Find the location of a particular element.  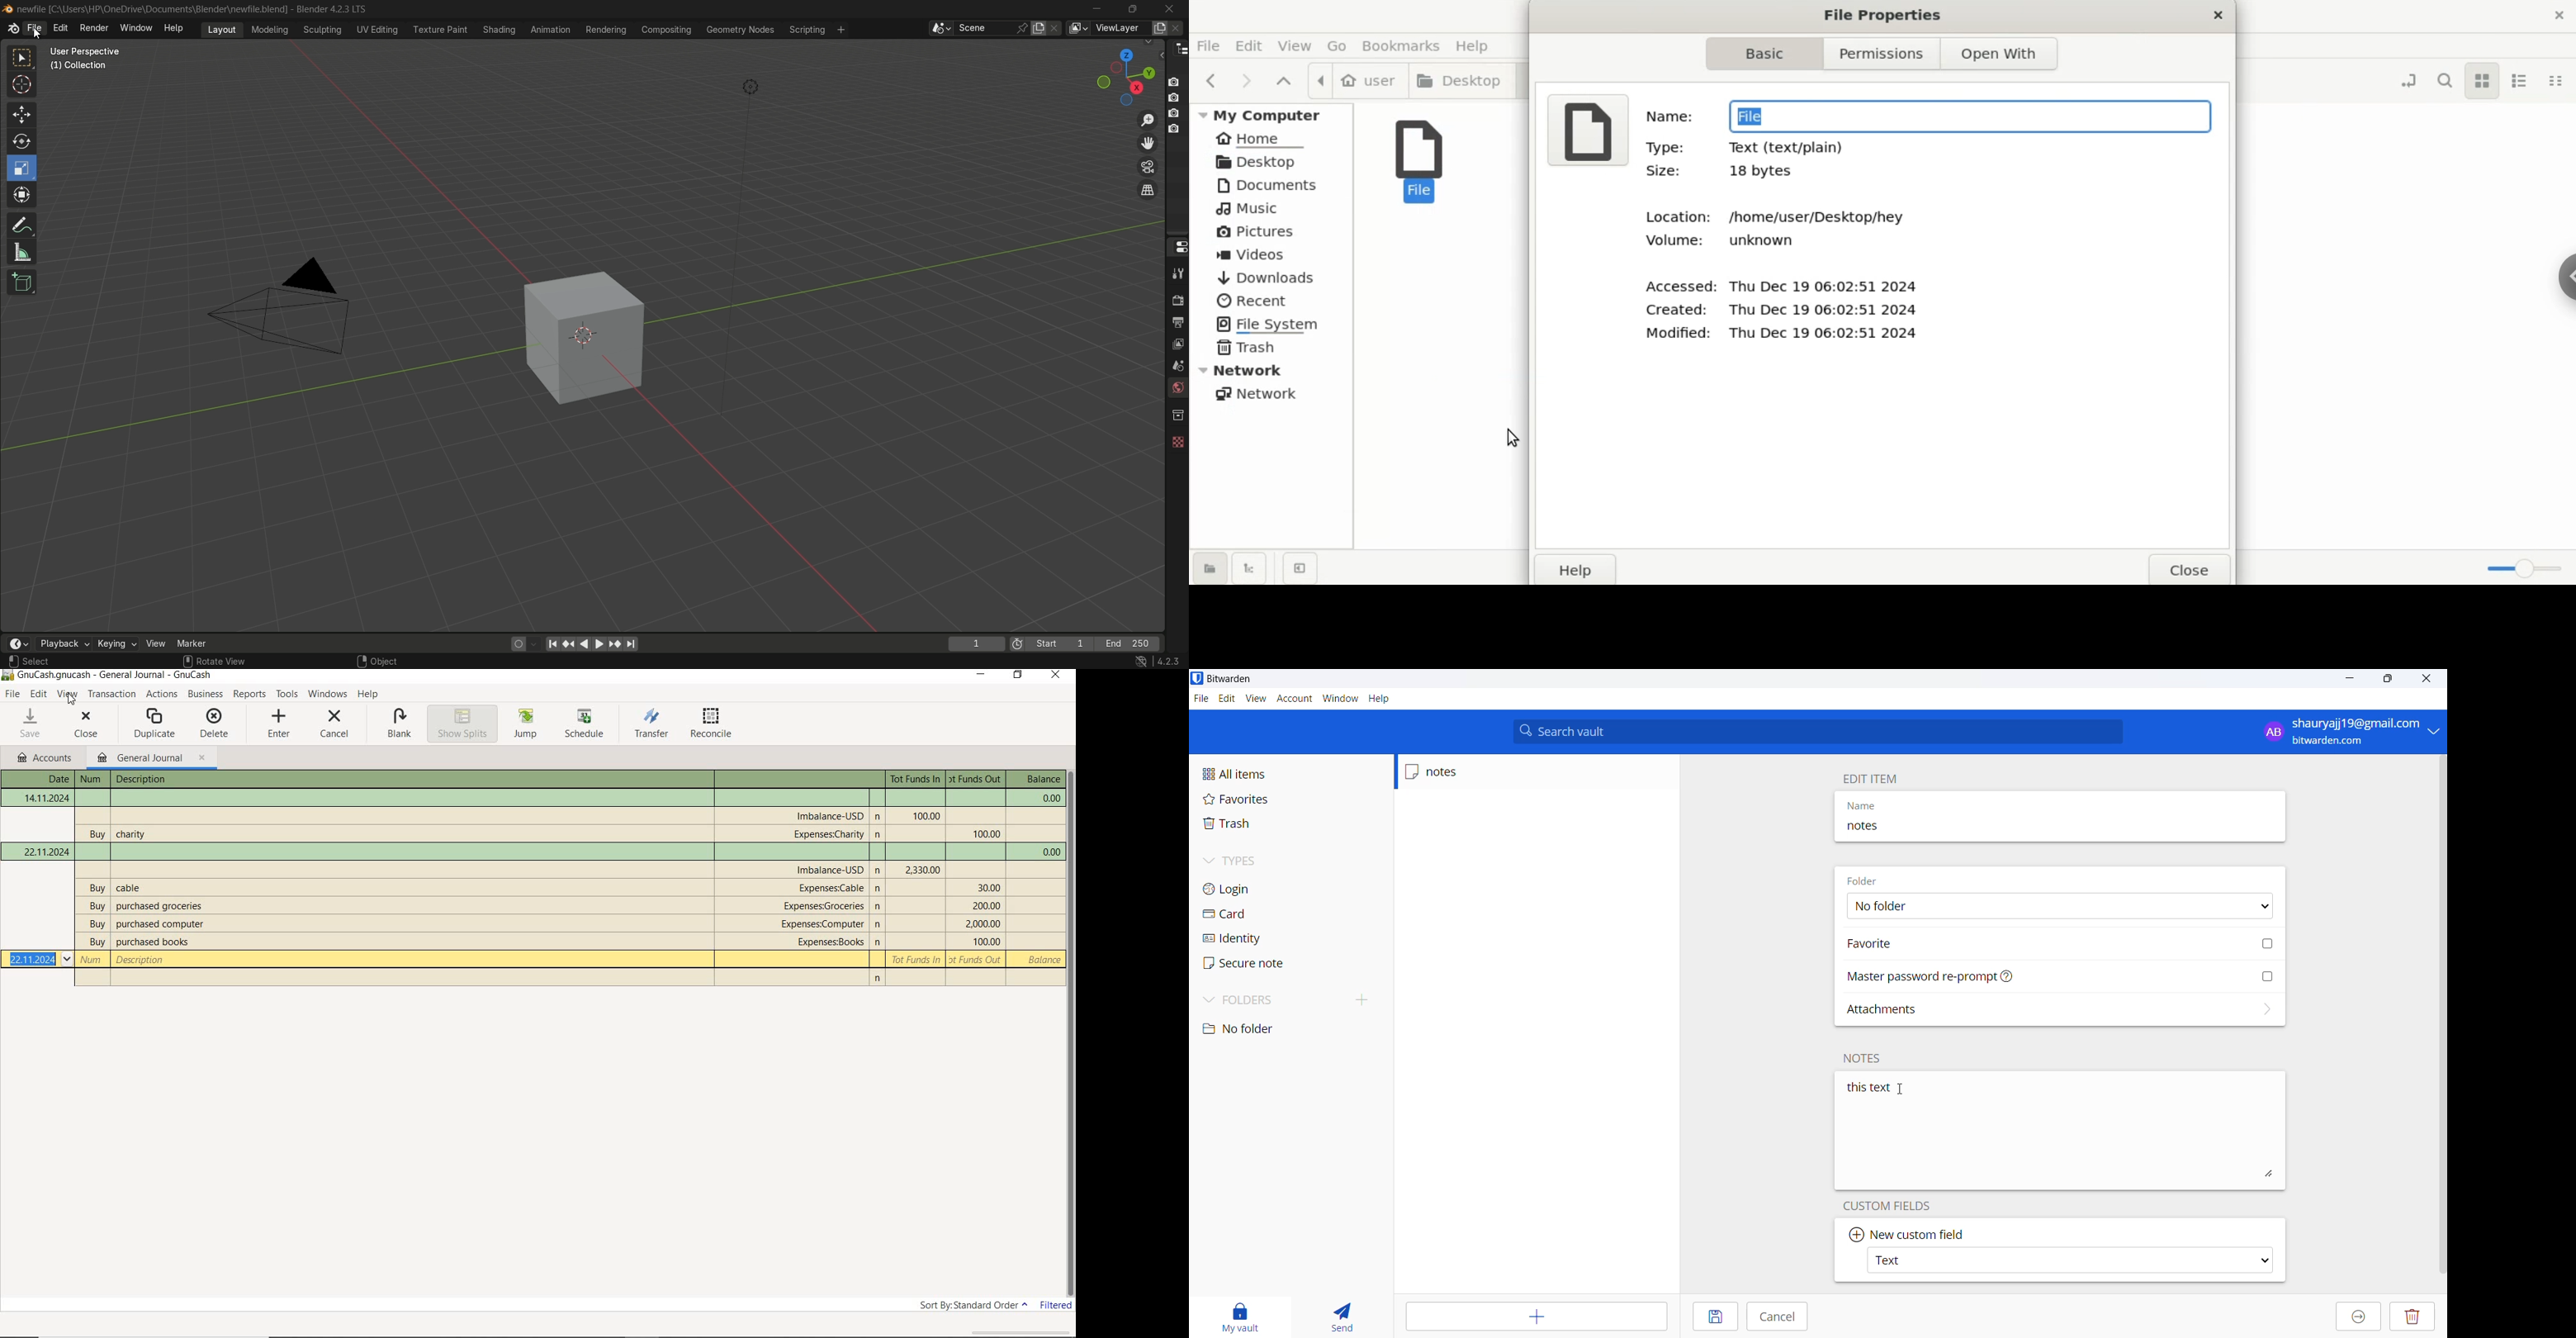

type: Text (text/plain) is located at coordinates (1748, 148).